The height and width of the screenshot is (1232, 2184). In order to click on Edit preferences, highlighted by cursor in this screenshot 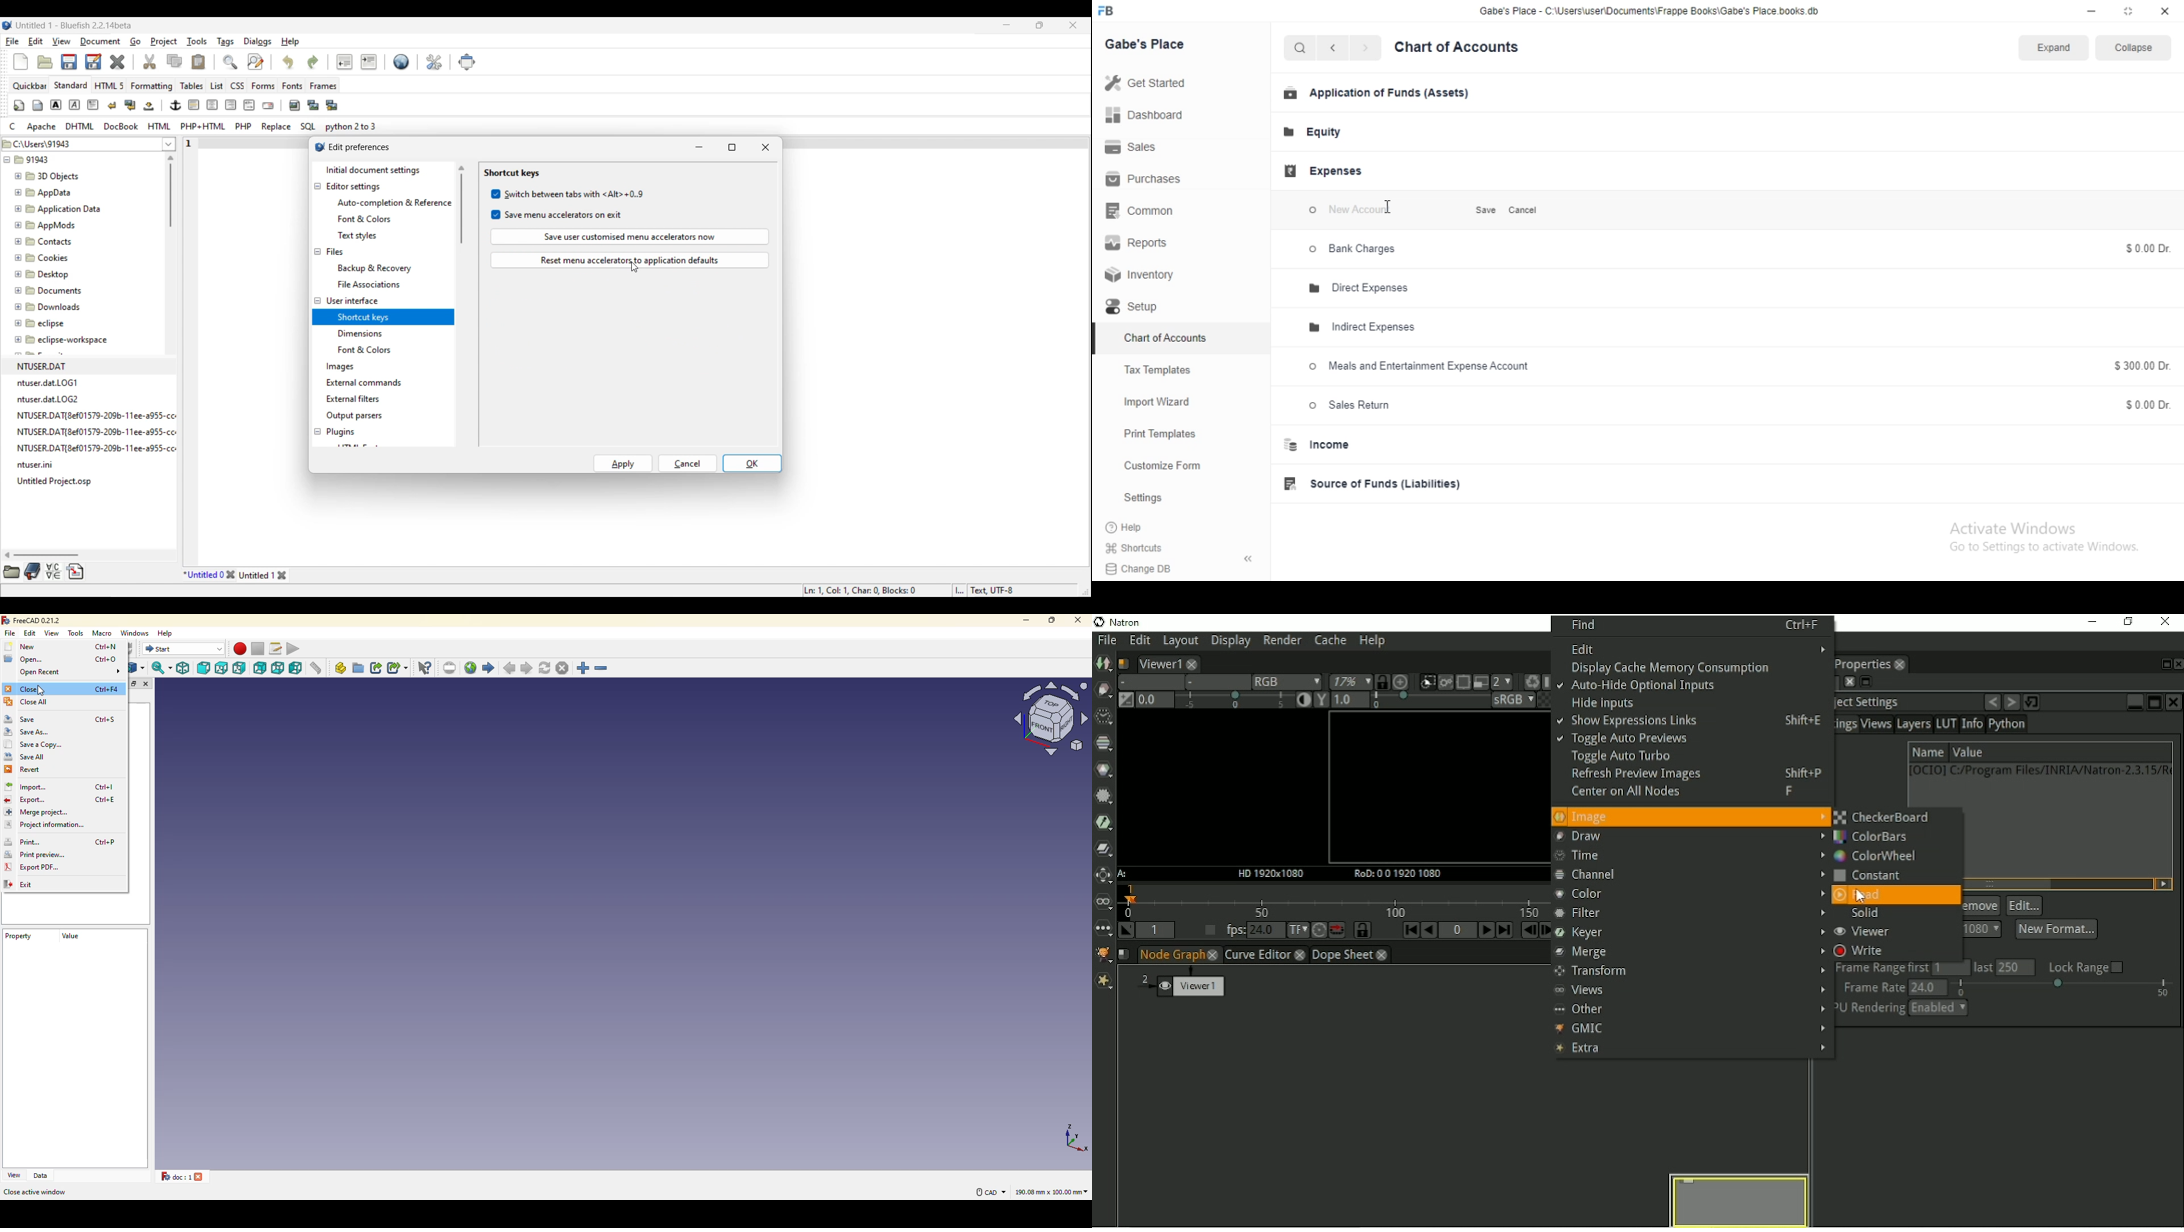, I will do `click(434, 61)`.